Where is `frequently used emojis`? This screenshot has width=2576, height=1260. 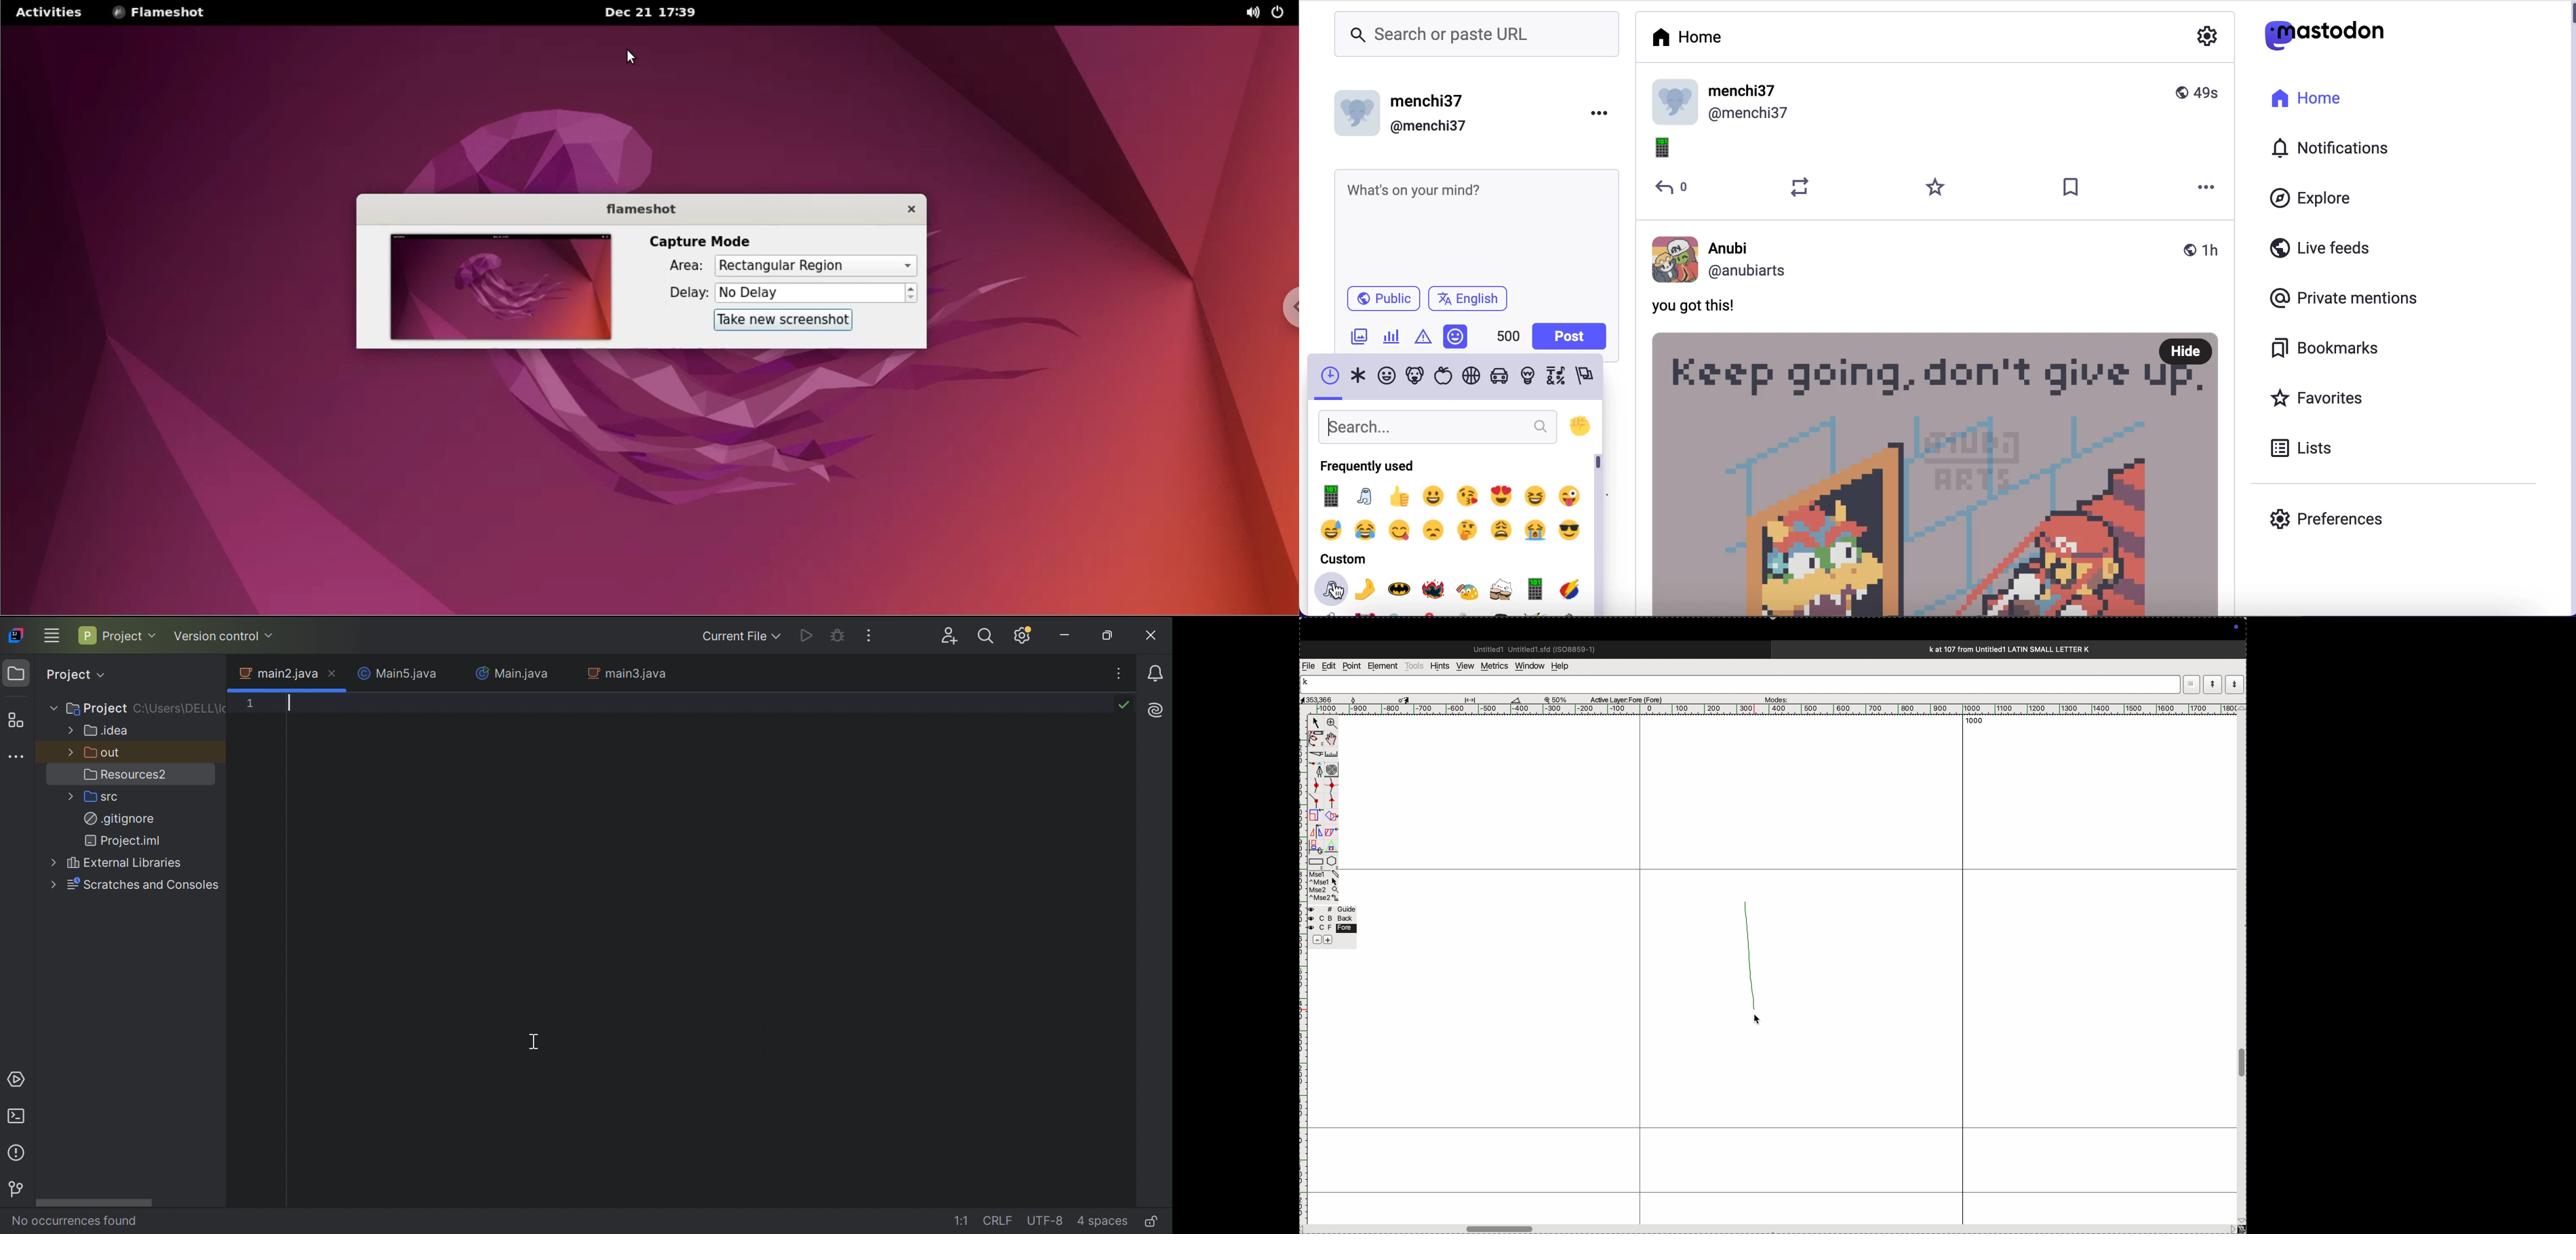 frequently used emojis is located at coordinates (1449, 516).